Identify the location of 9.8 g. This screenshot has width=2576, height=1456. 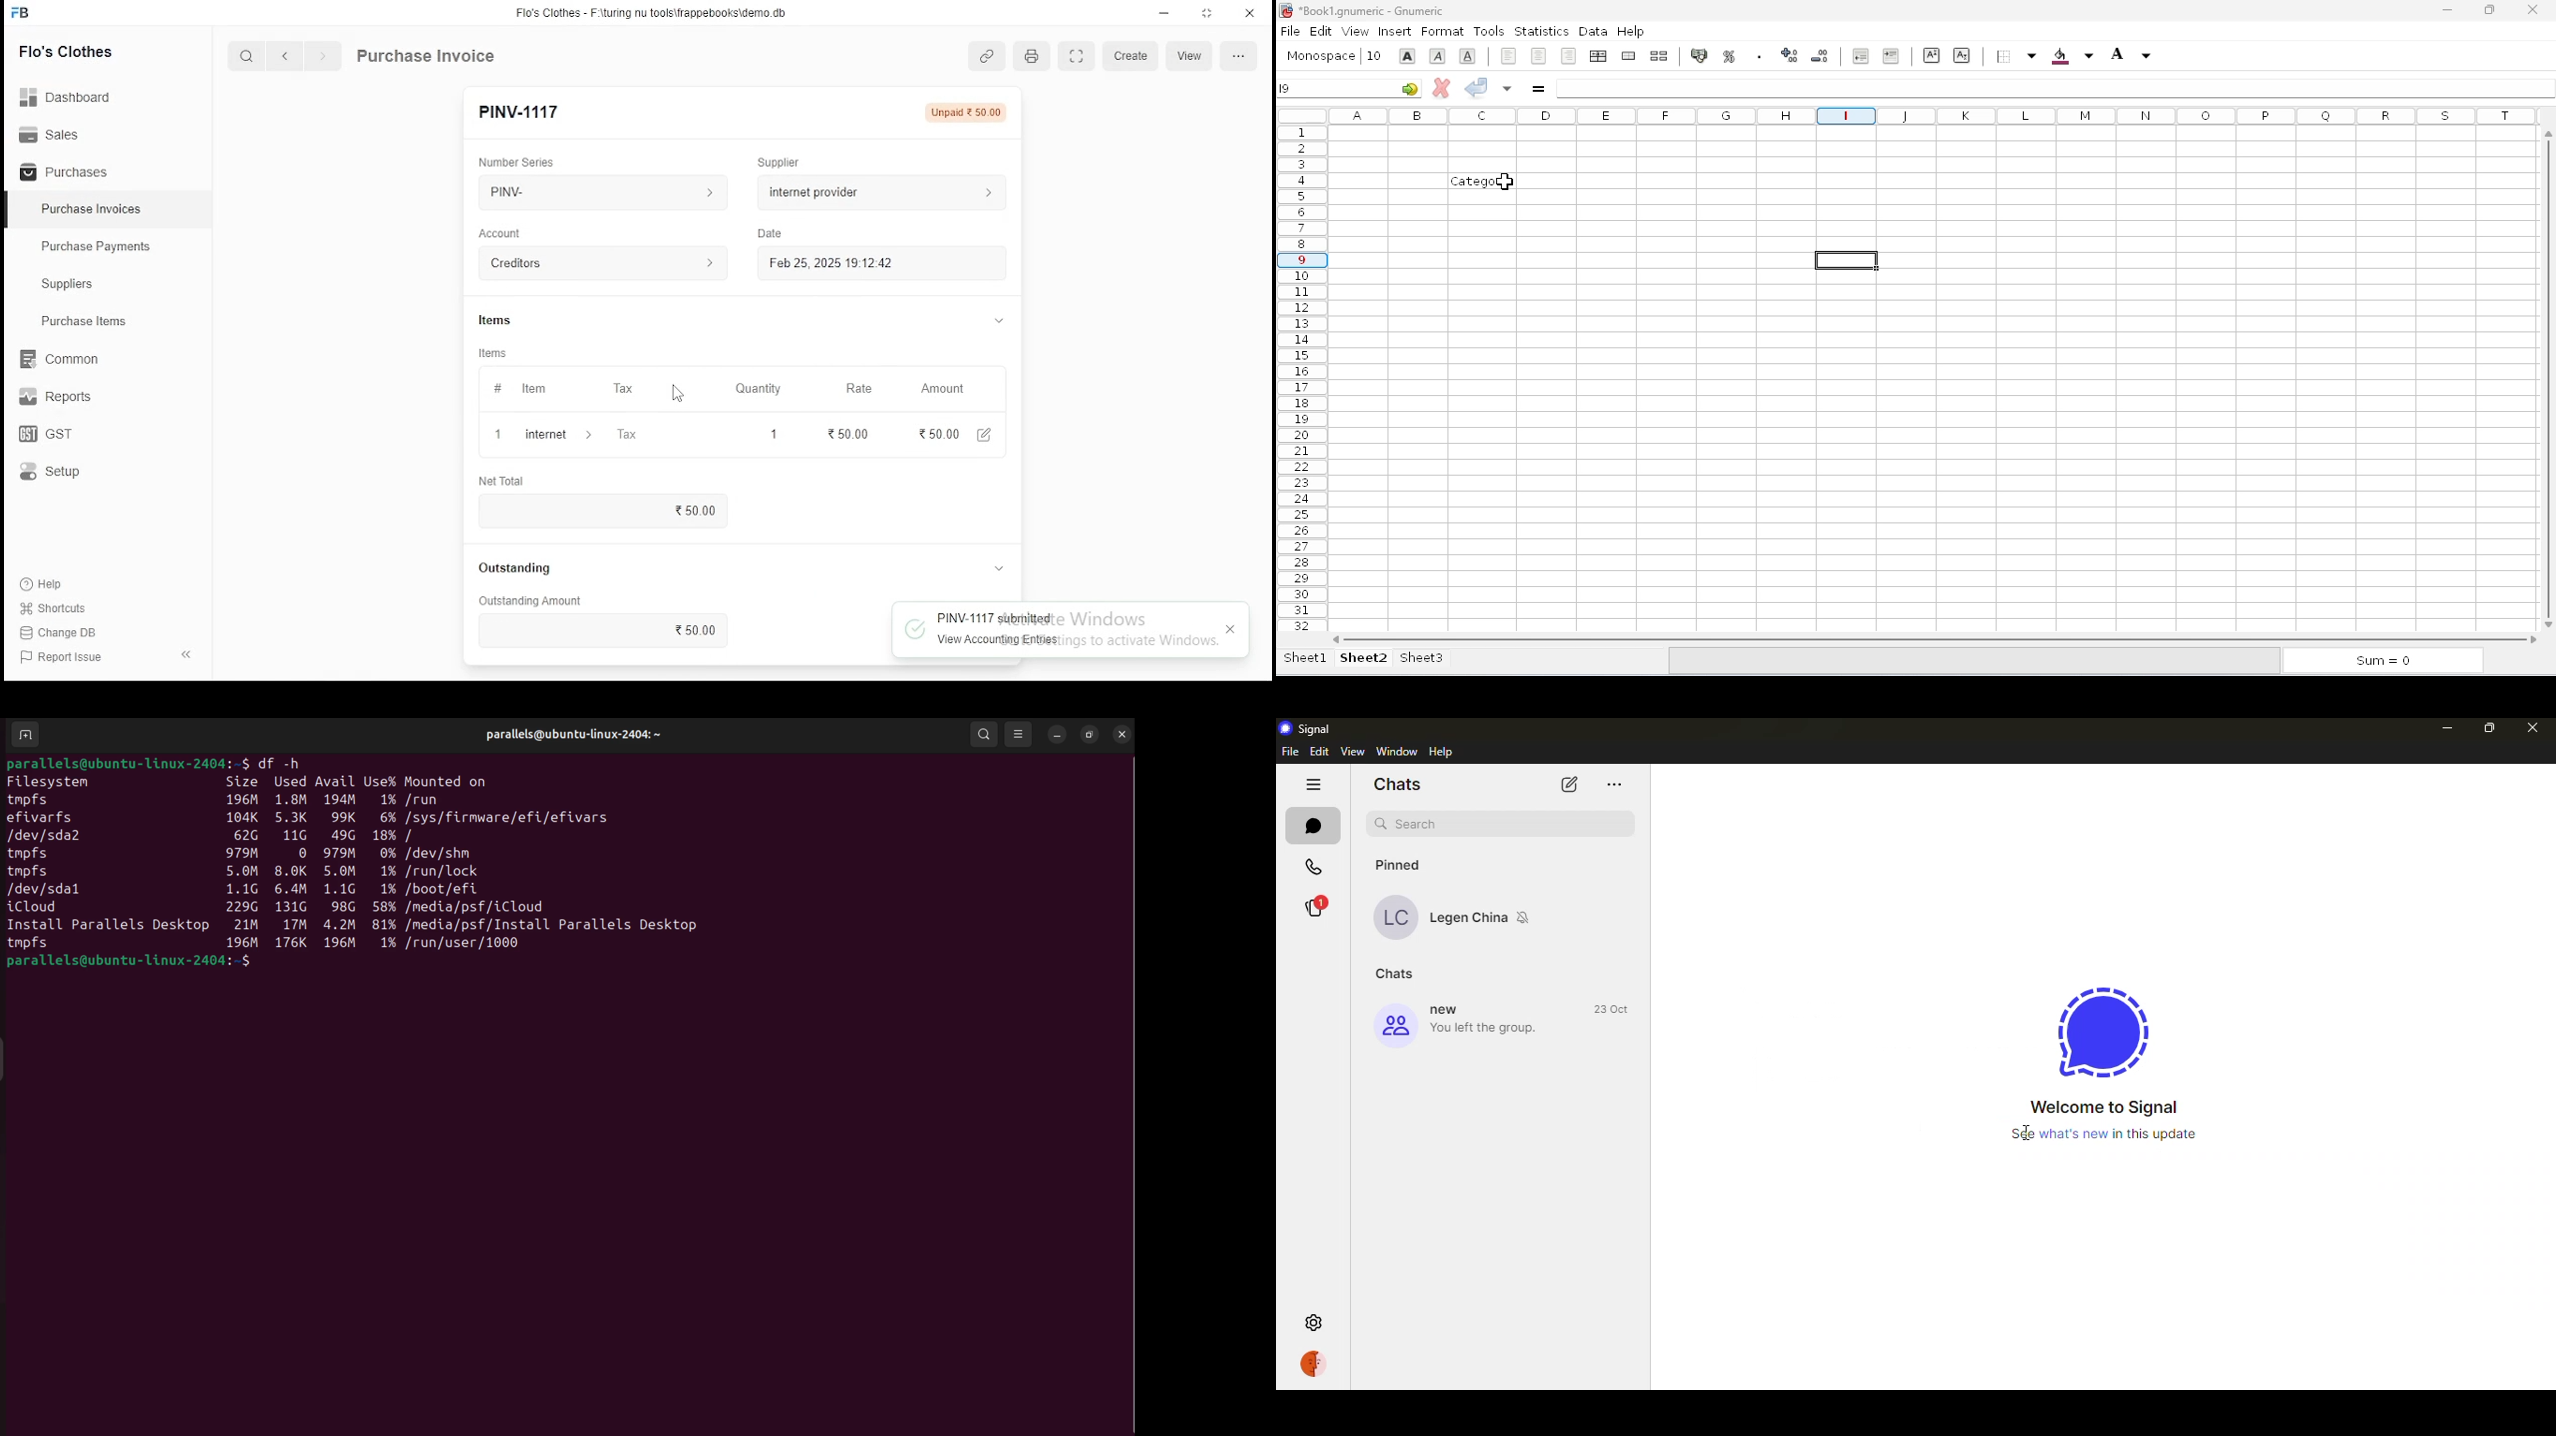
(345, 908).